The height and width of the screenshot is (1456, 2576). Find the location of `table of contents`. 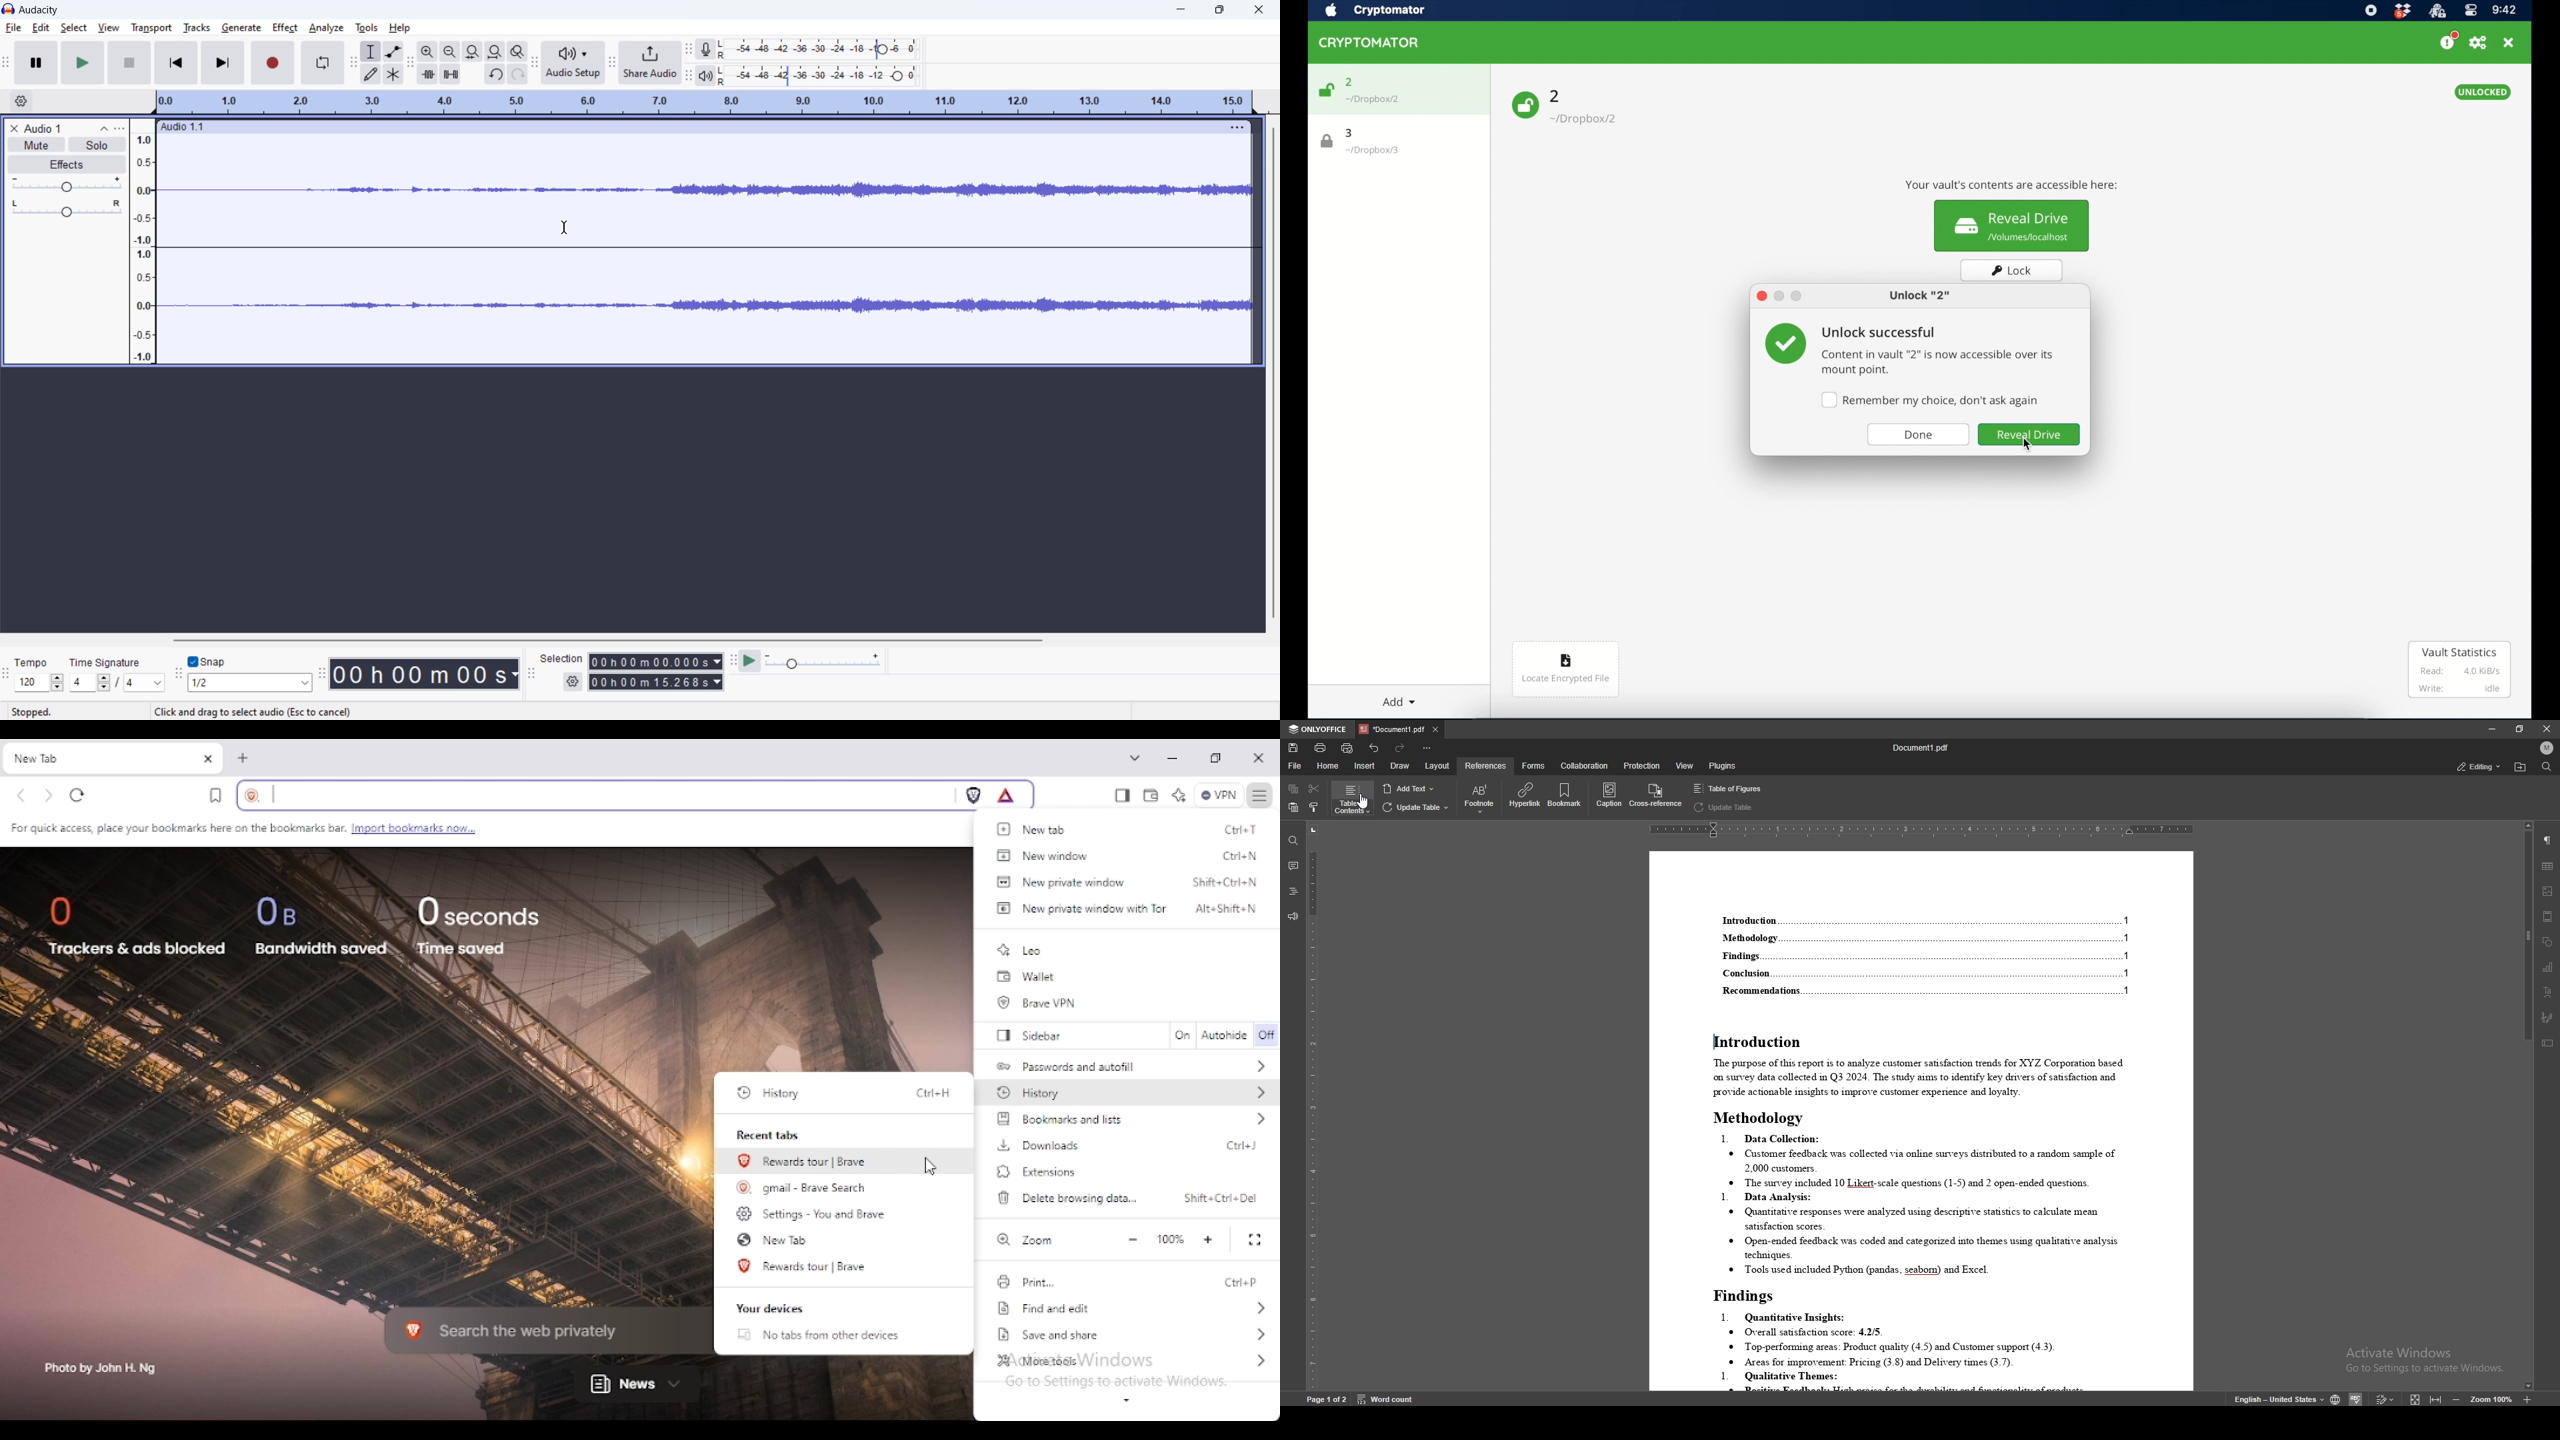

table of contents is located at coordinates (1352, 799).